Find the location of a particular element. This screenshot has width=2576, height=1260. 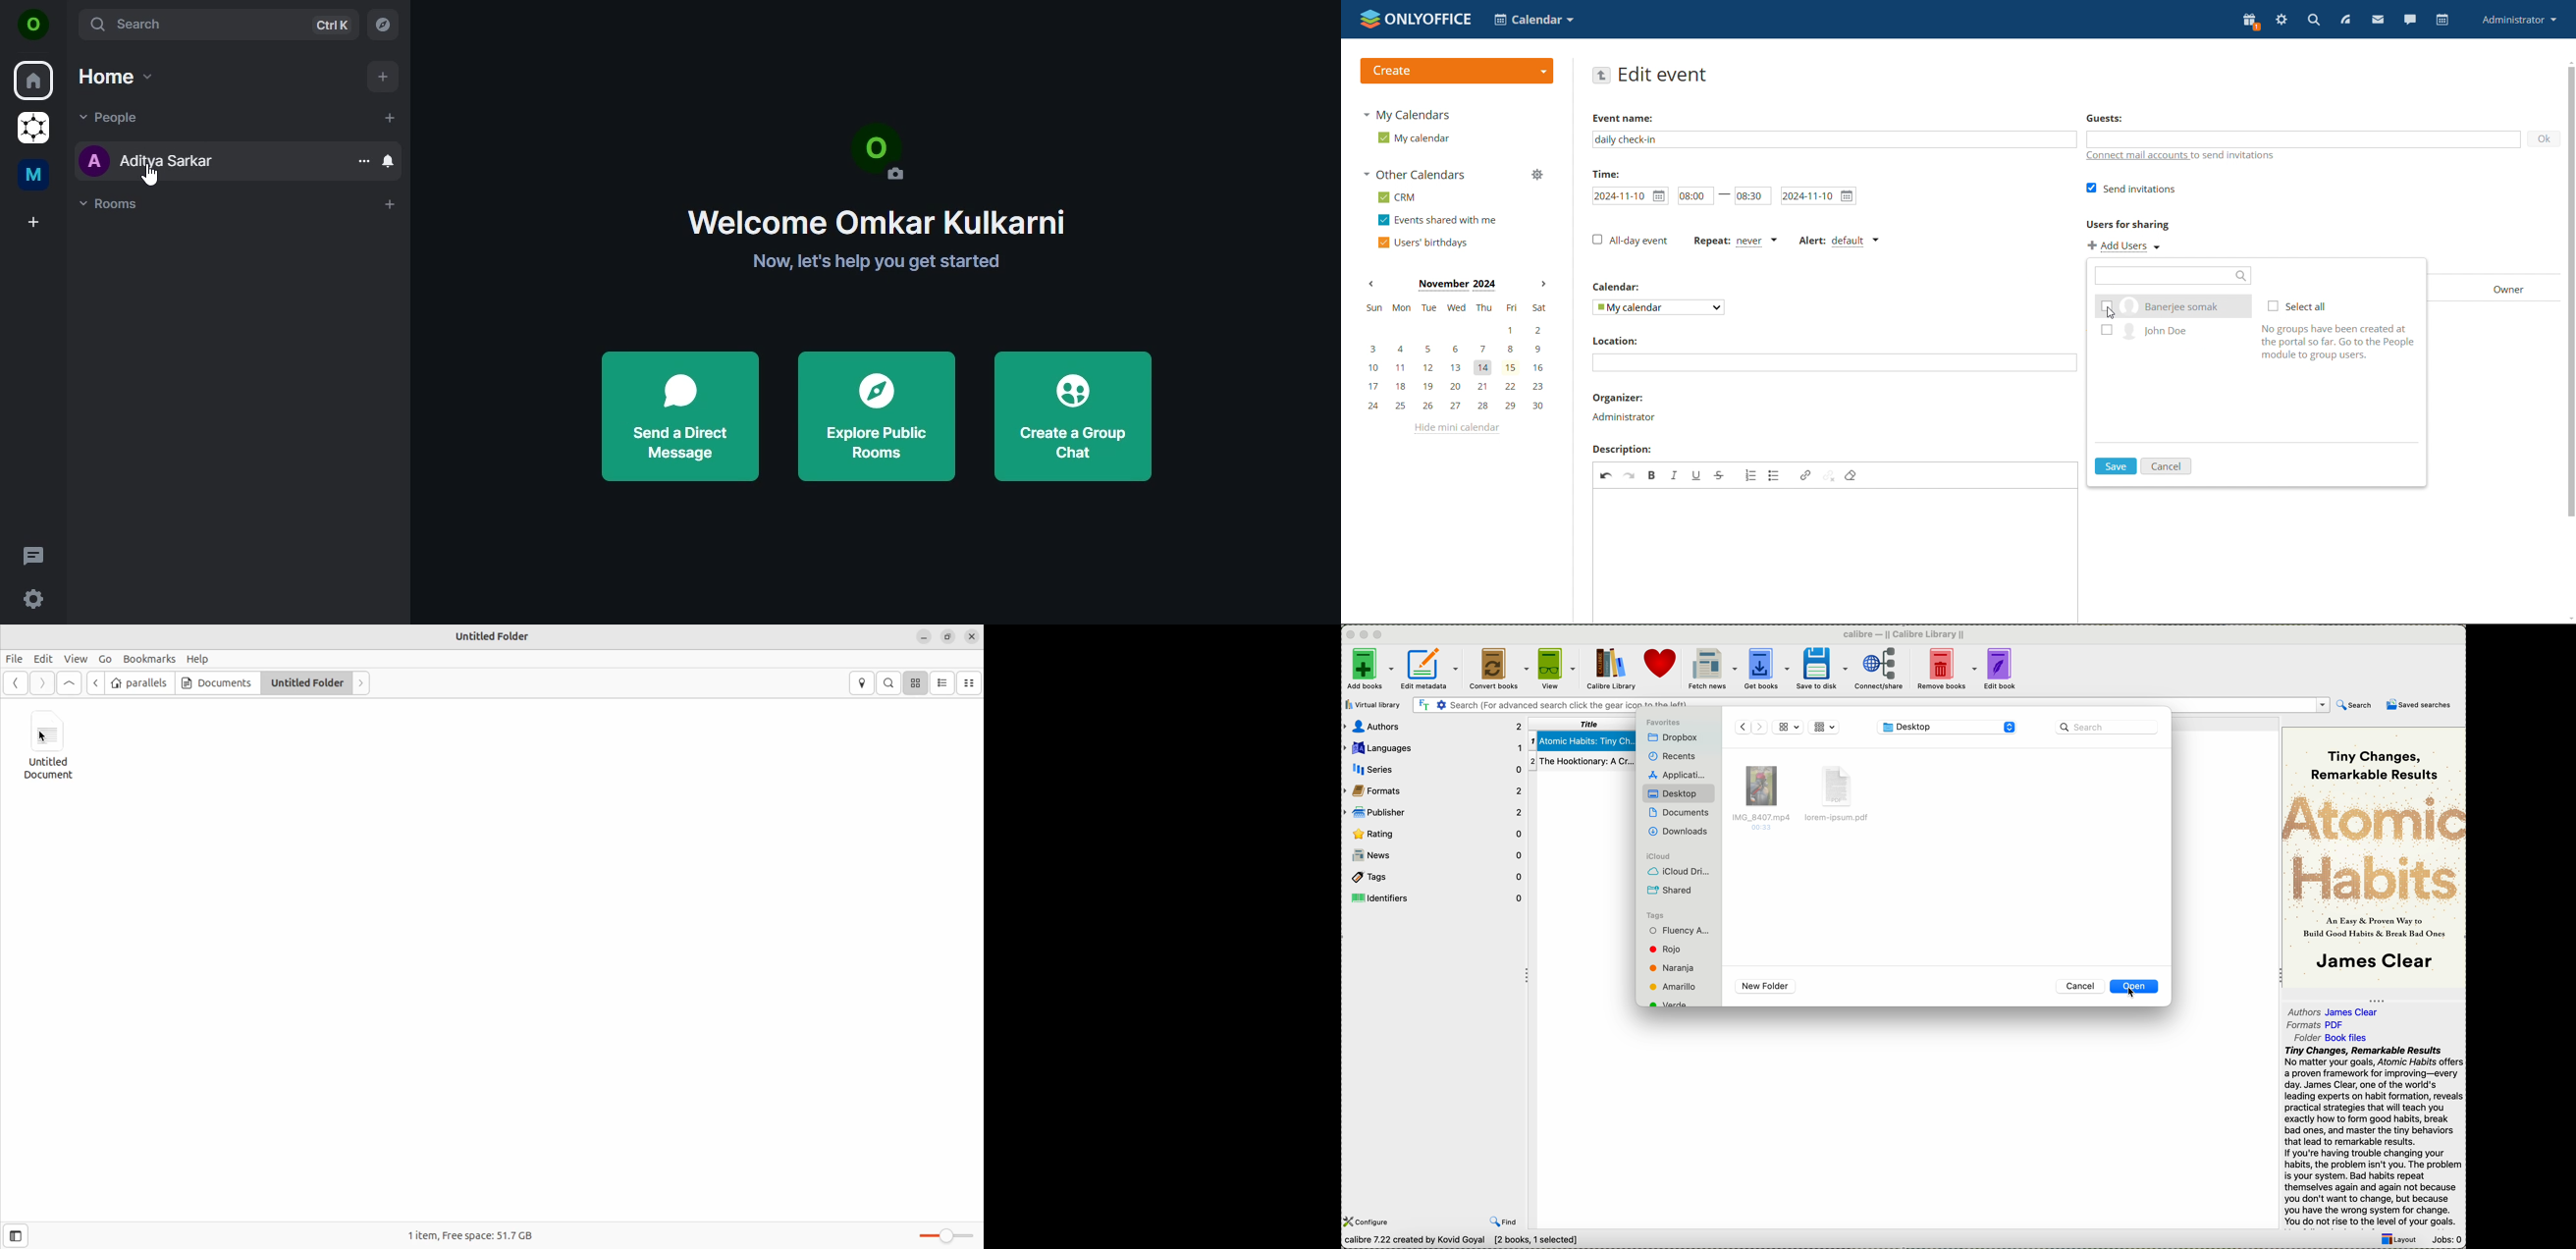

Calibre Calibre library is located at coordinates (1904, 633).